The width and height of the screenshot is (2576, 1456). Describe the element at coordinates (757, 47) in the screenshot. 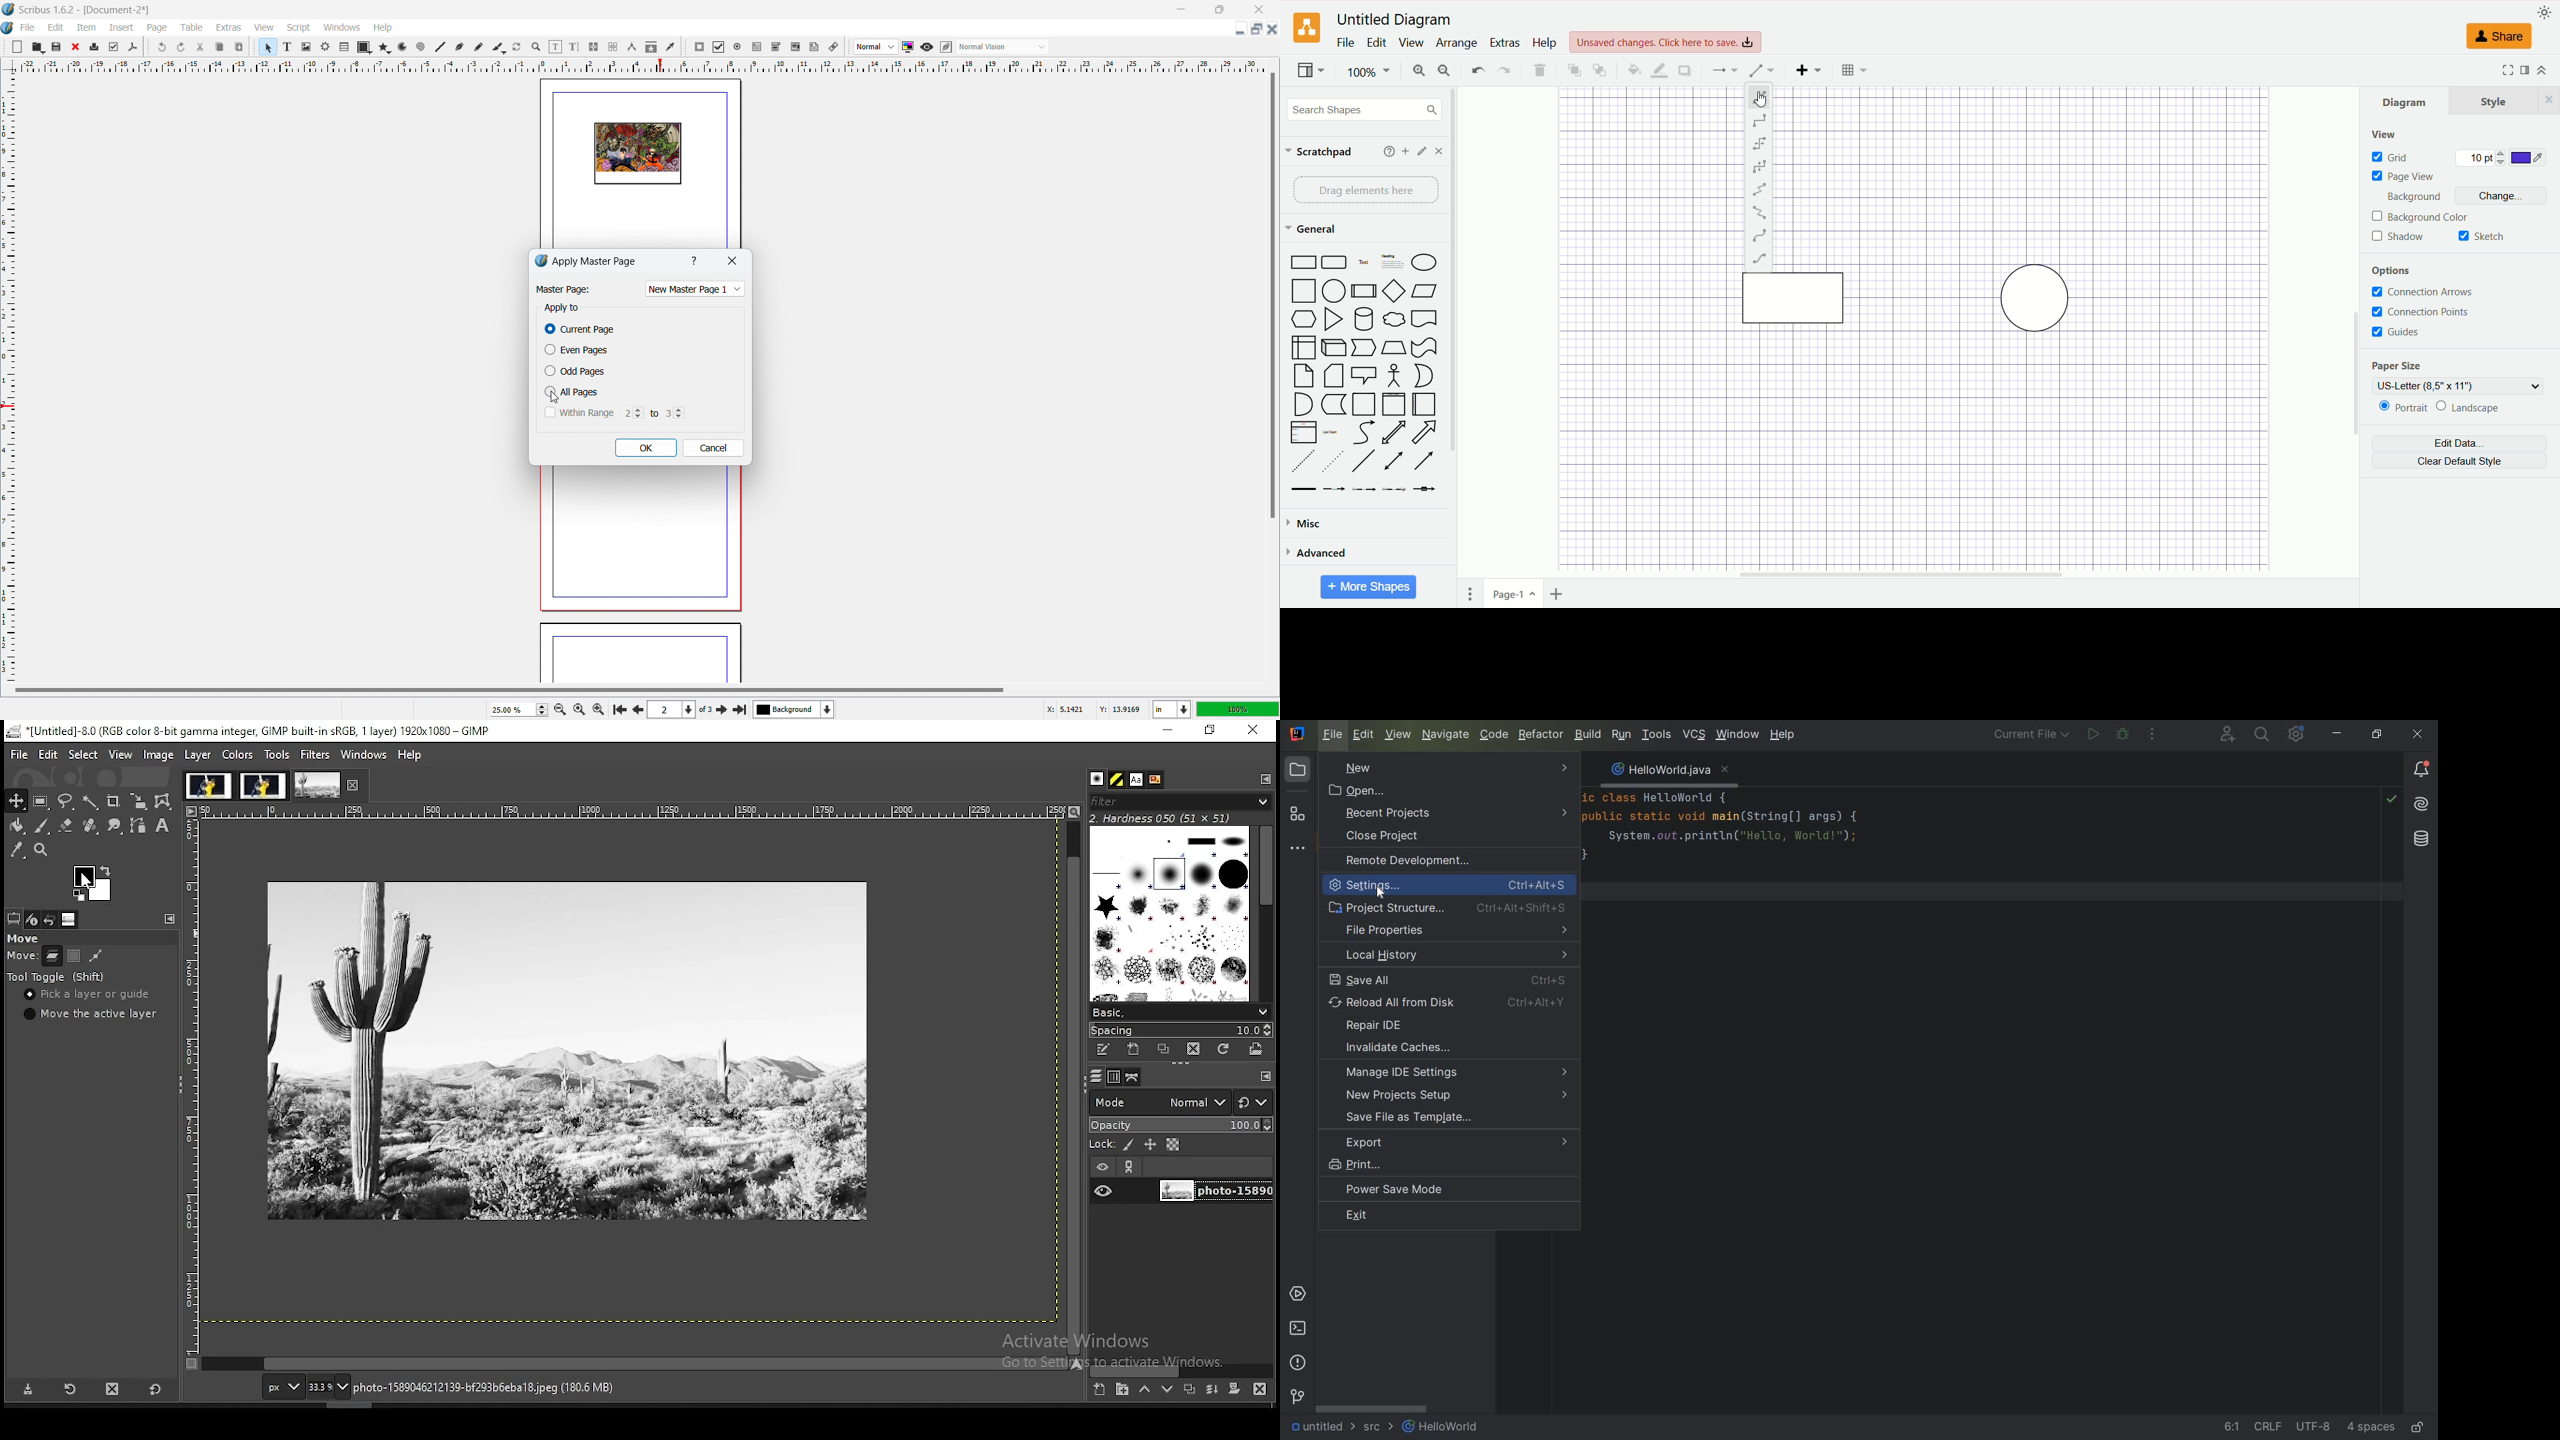

I see `pdf text field` at that location.